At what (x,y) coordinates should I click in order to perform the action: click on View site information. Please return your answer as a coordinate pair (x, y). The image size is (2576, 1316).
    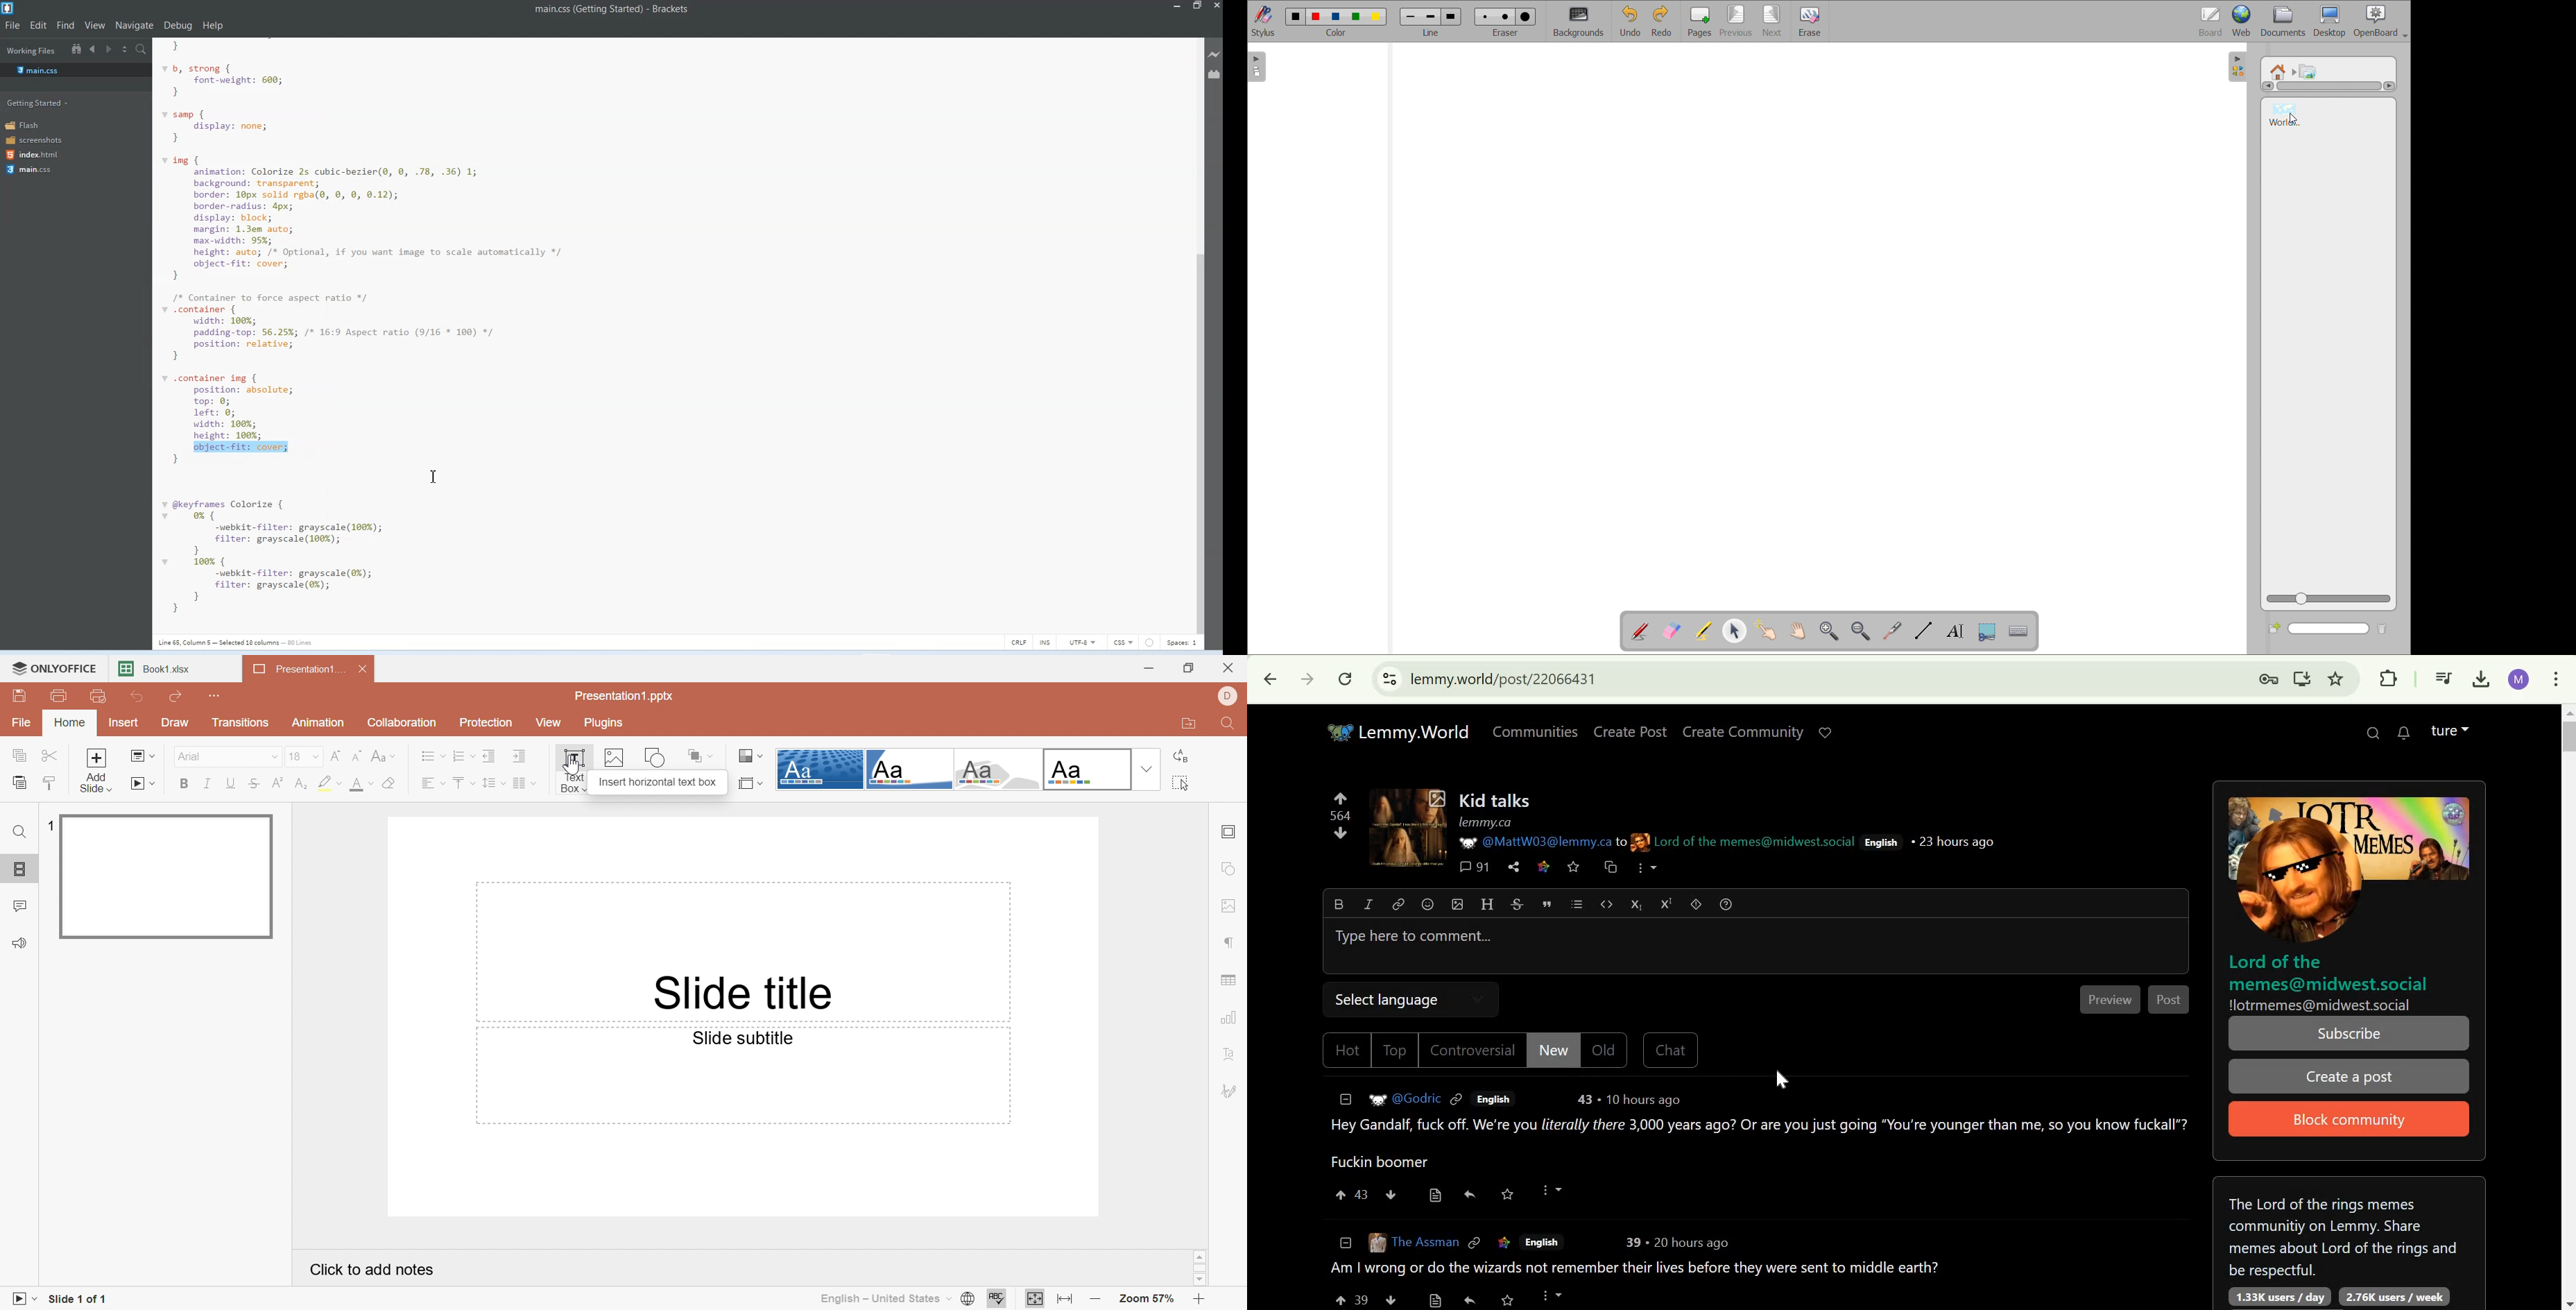
    Looking at the image, I should click on (1389, 679).